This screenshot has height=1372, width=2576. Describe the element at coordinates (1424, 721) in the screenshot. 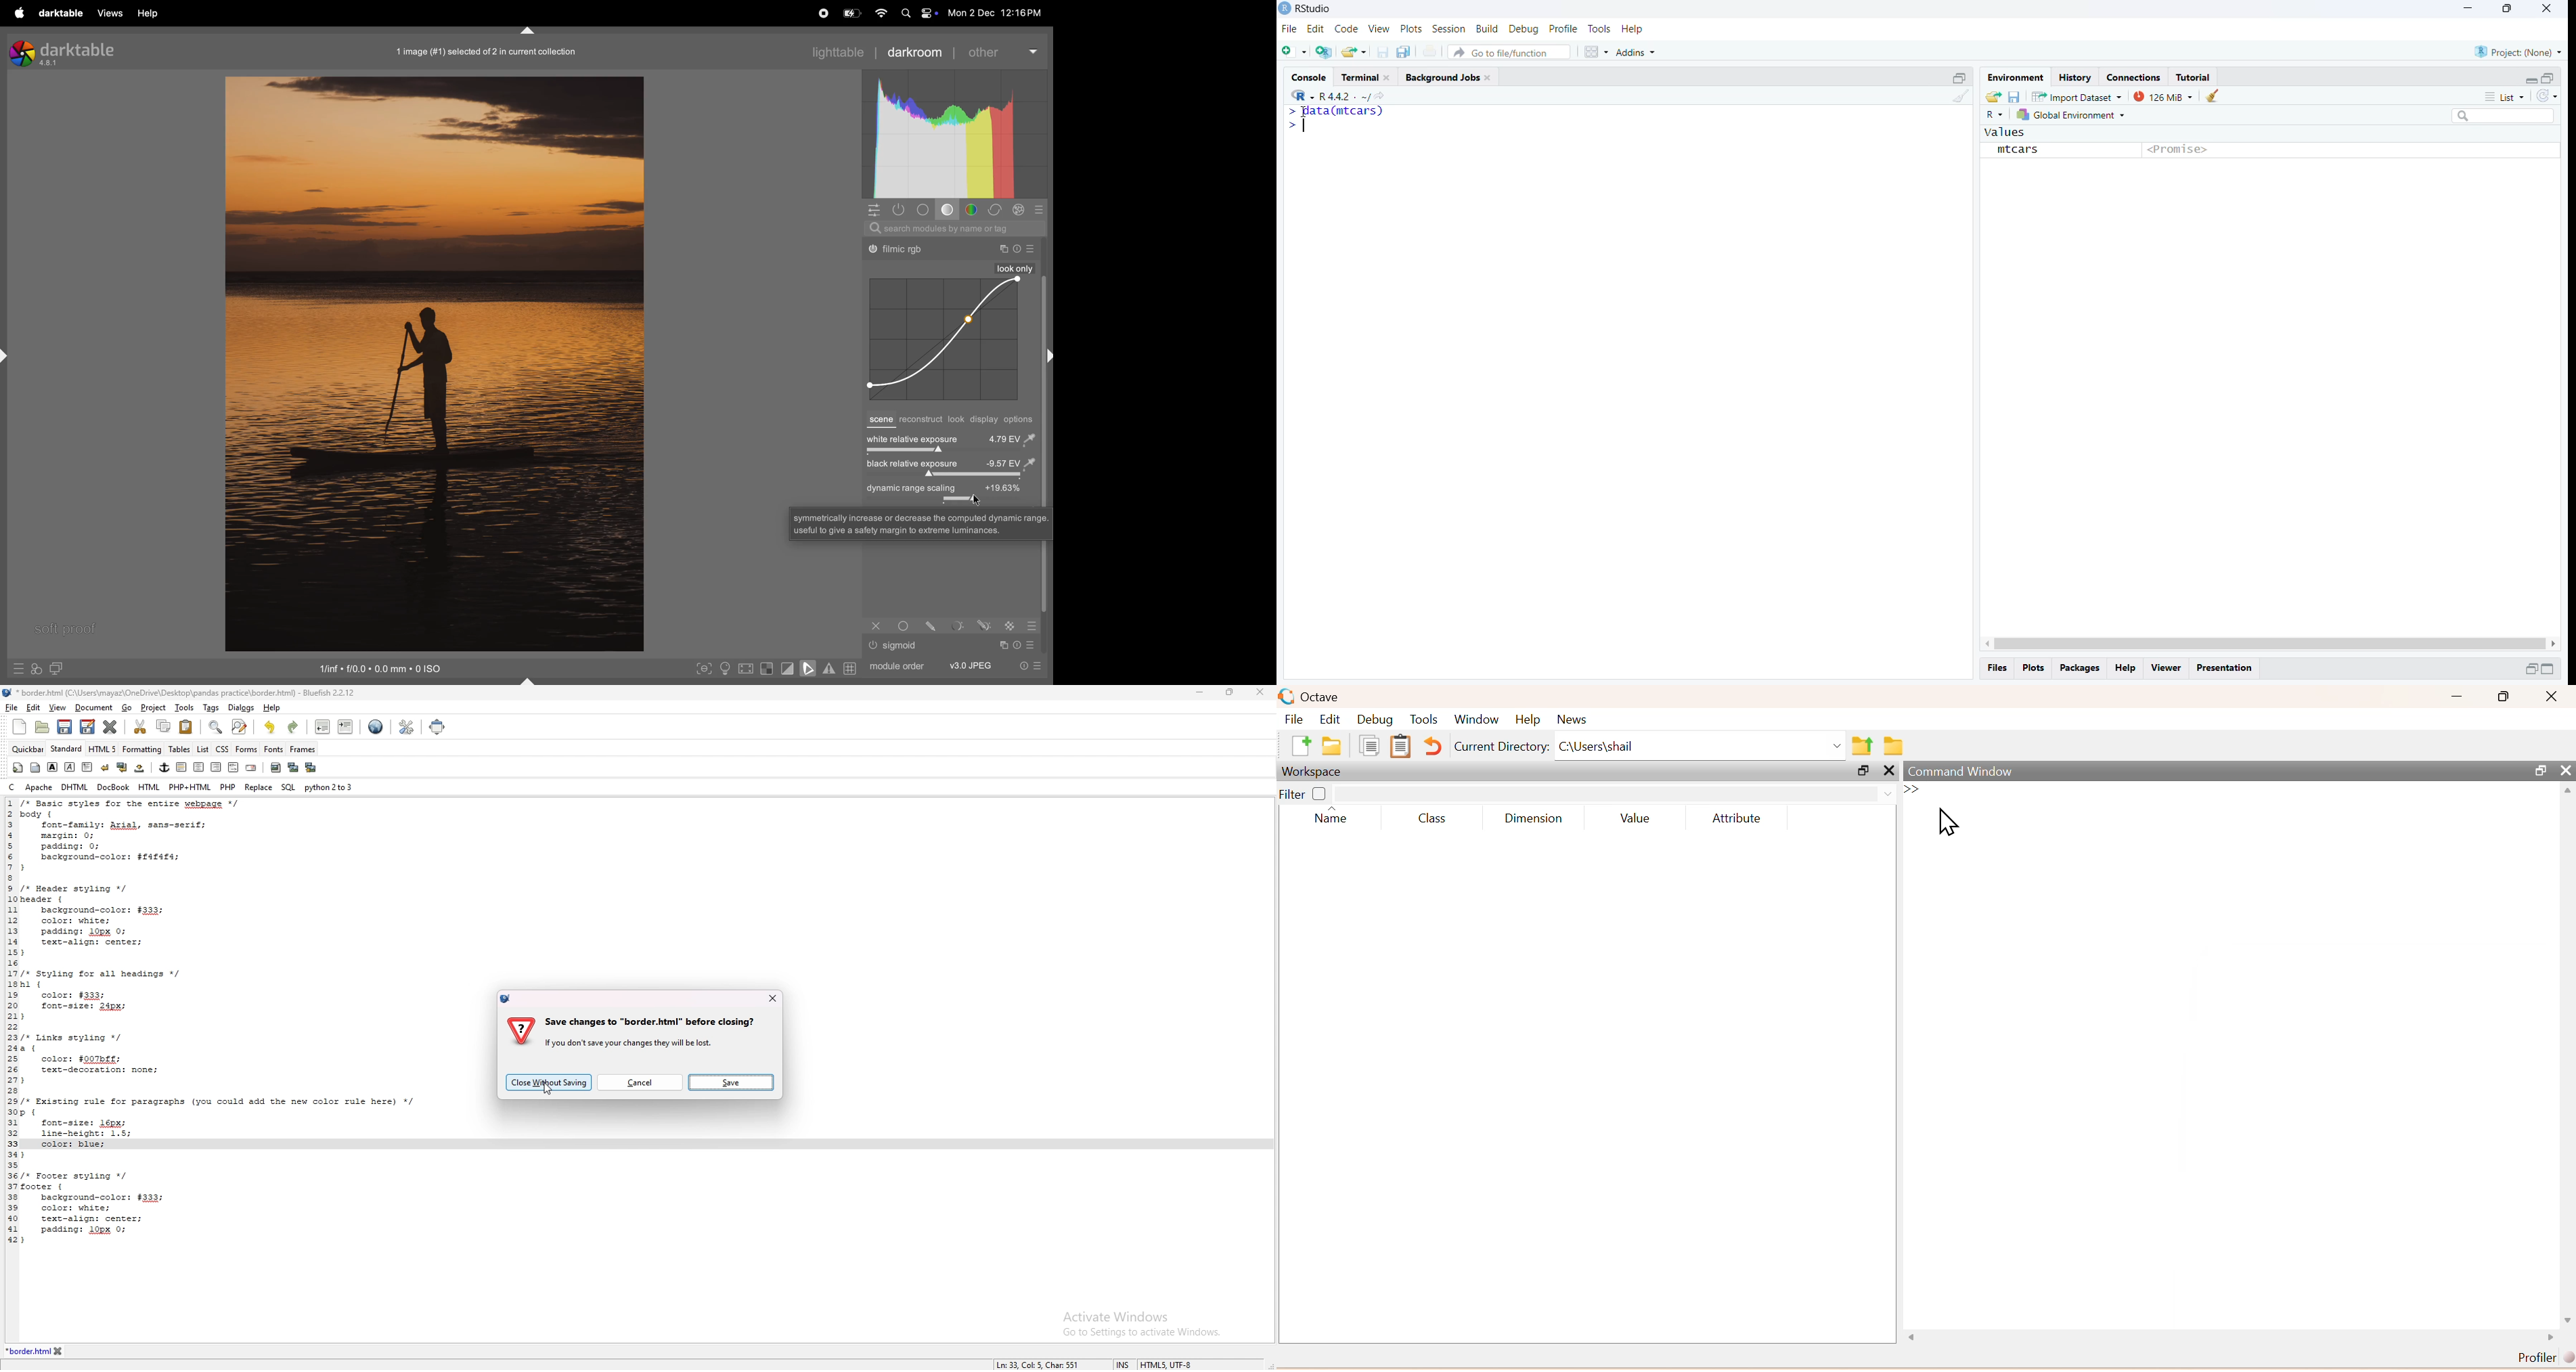

I see `Tools` at that location.